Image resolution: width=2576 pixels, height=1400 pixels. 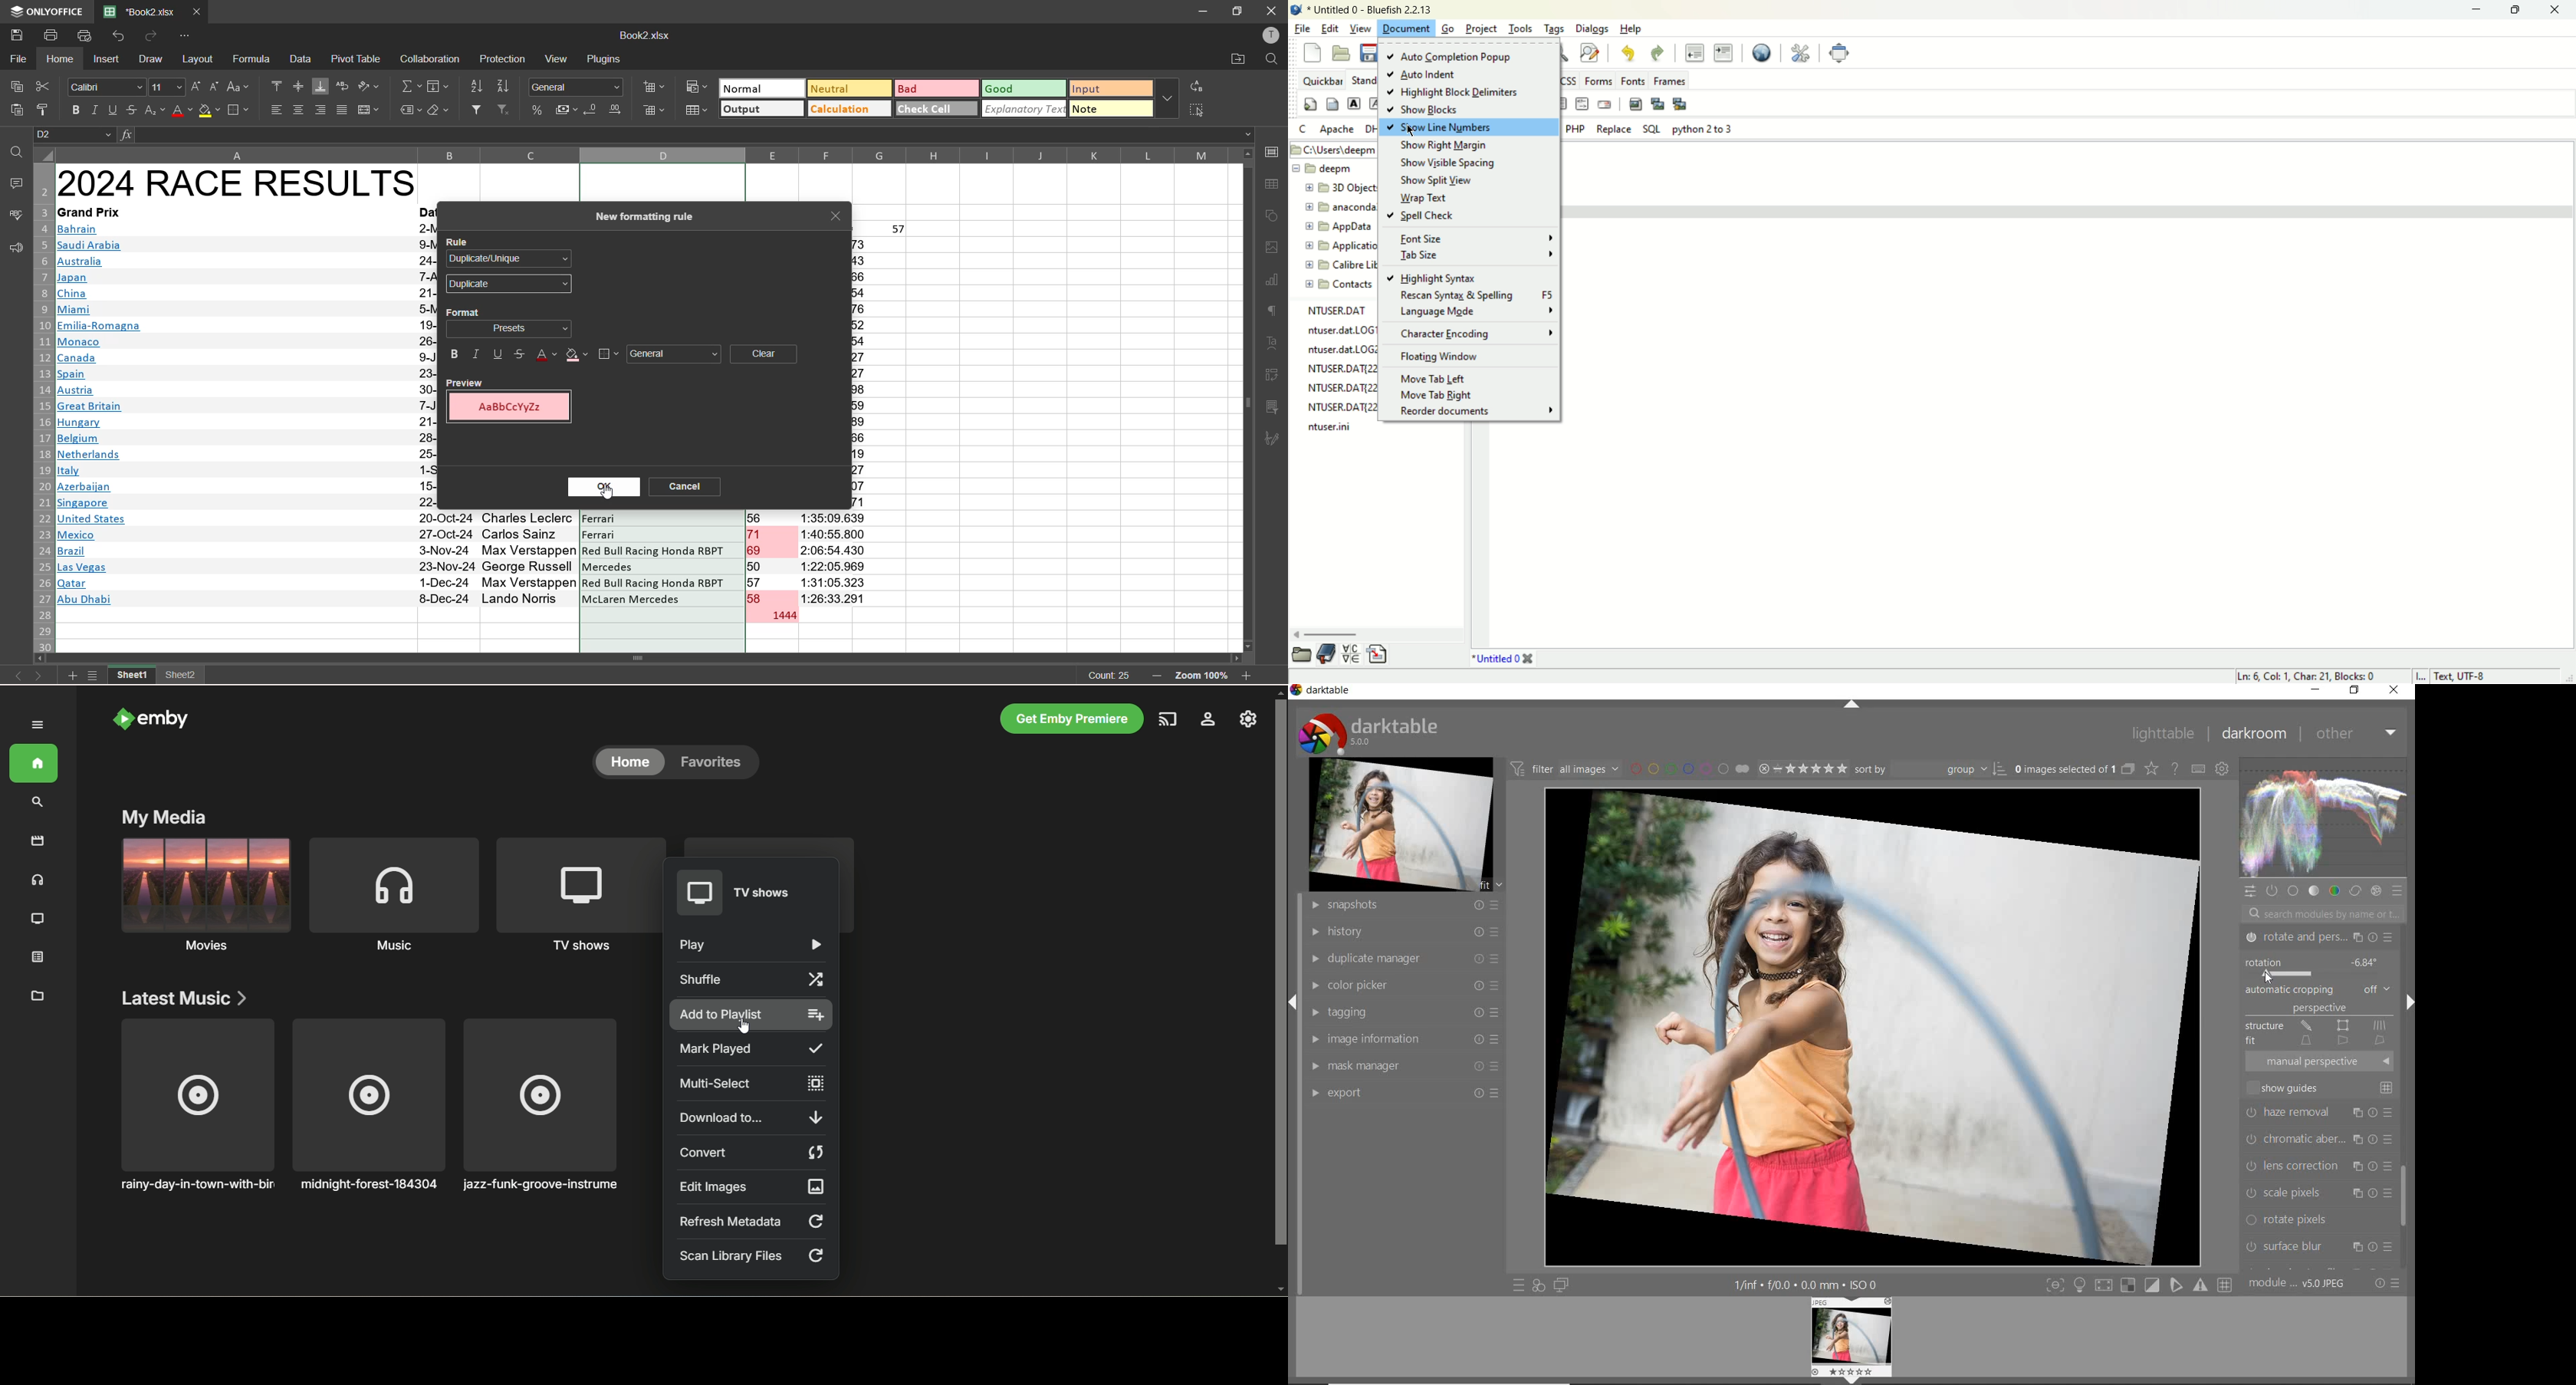 I want to click on rotate pixels, so click(x=2318, y=1221).